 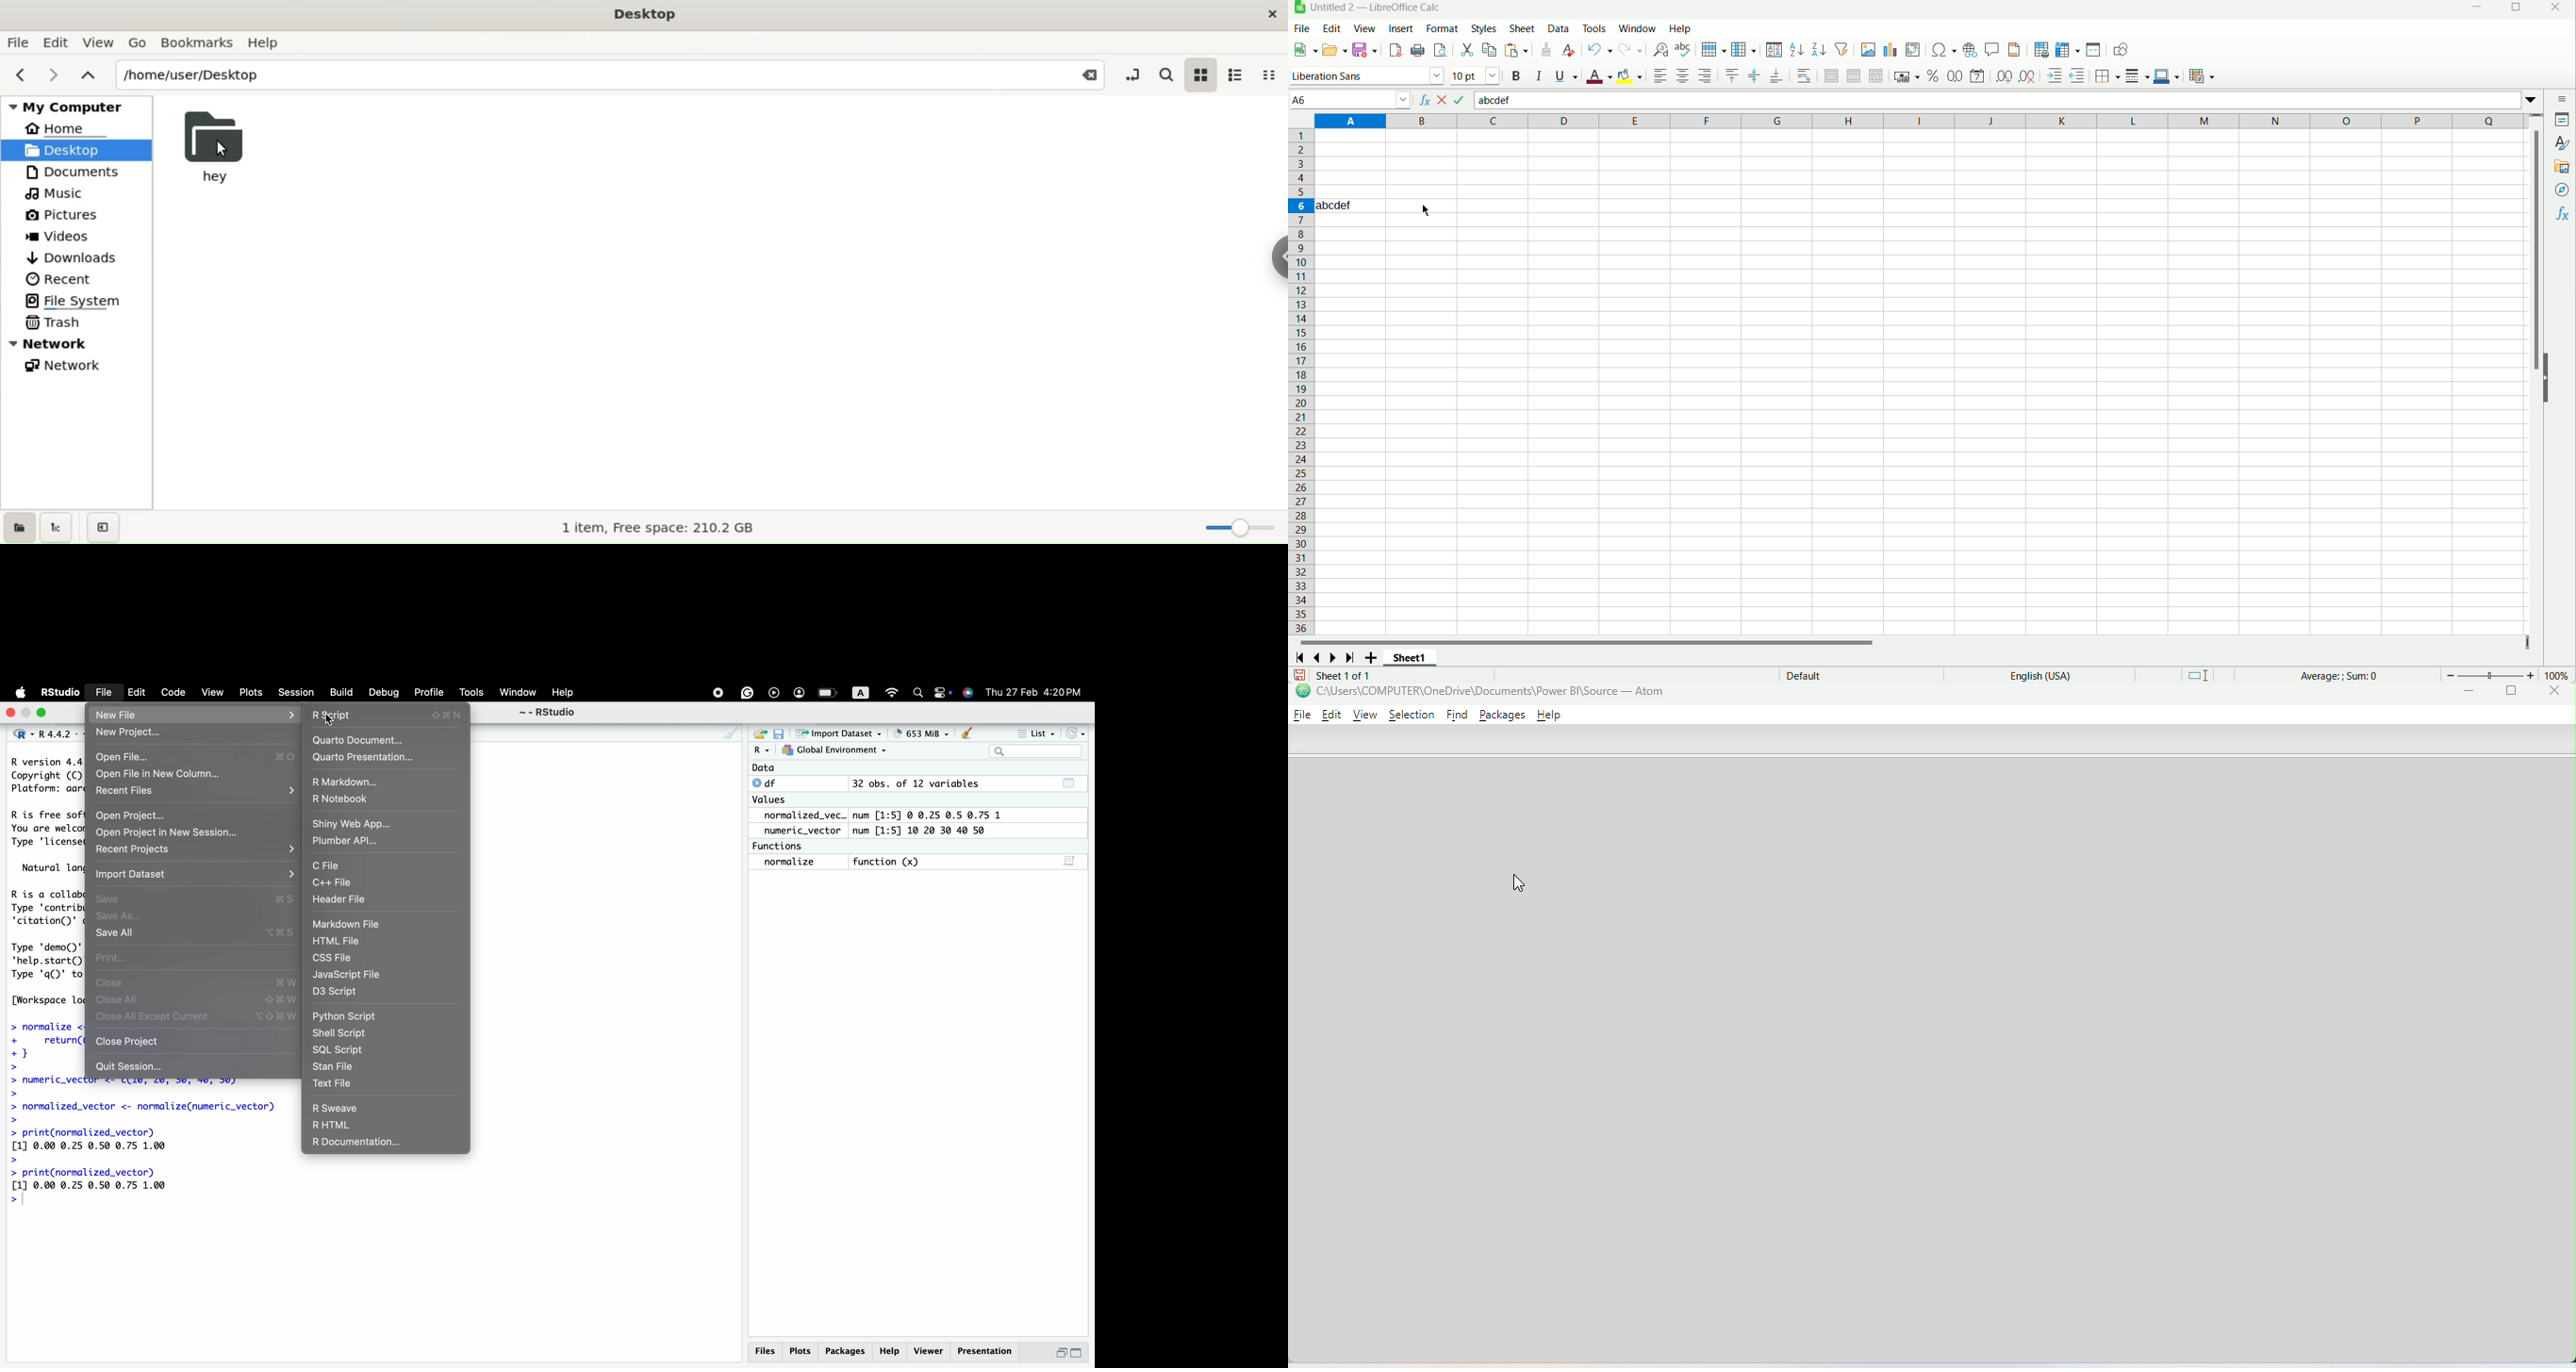 I want to click on print preview, so click(x=1441, y=50).